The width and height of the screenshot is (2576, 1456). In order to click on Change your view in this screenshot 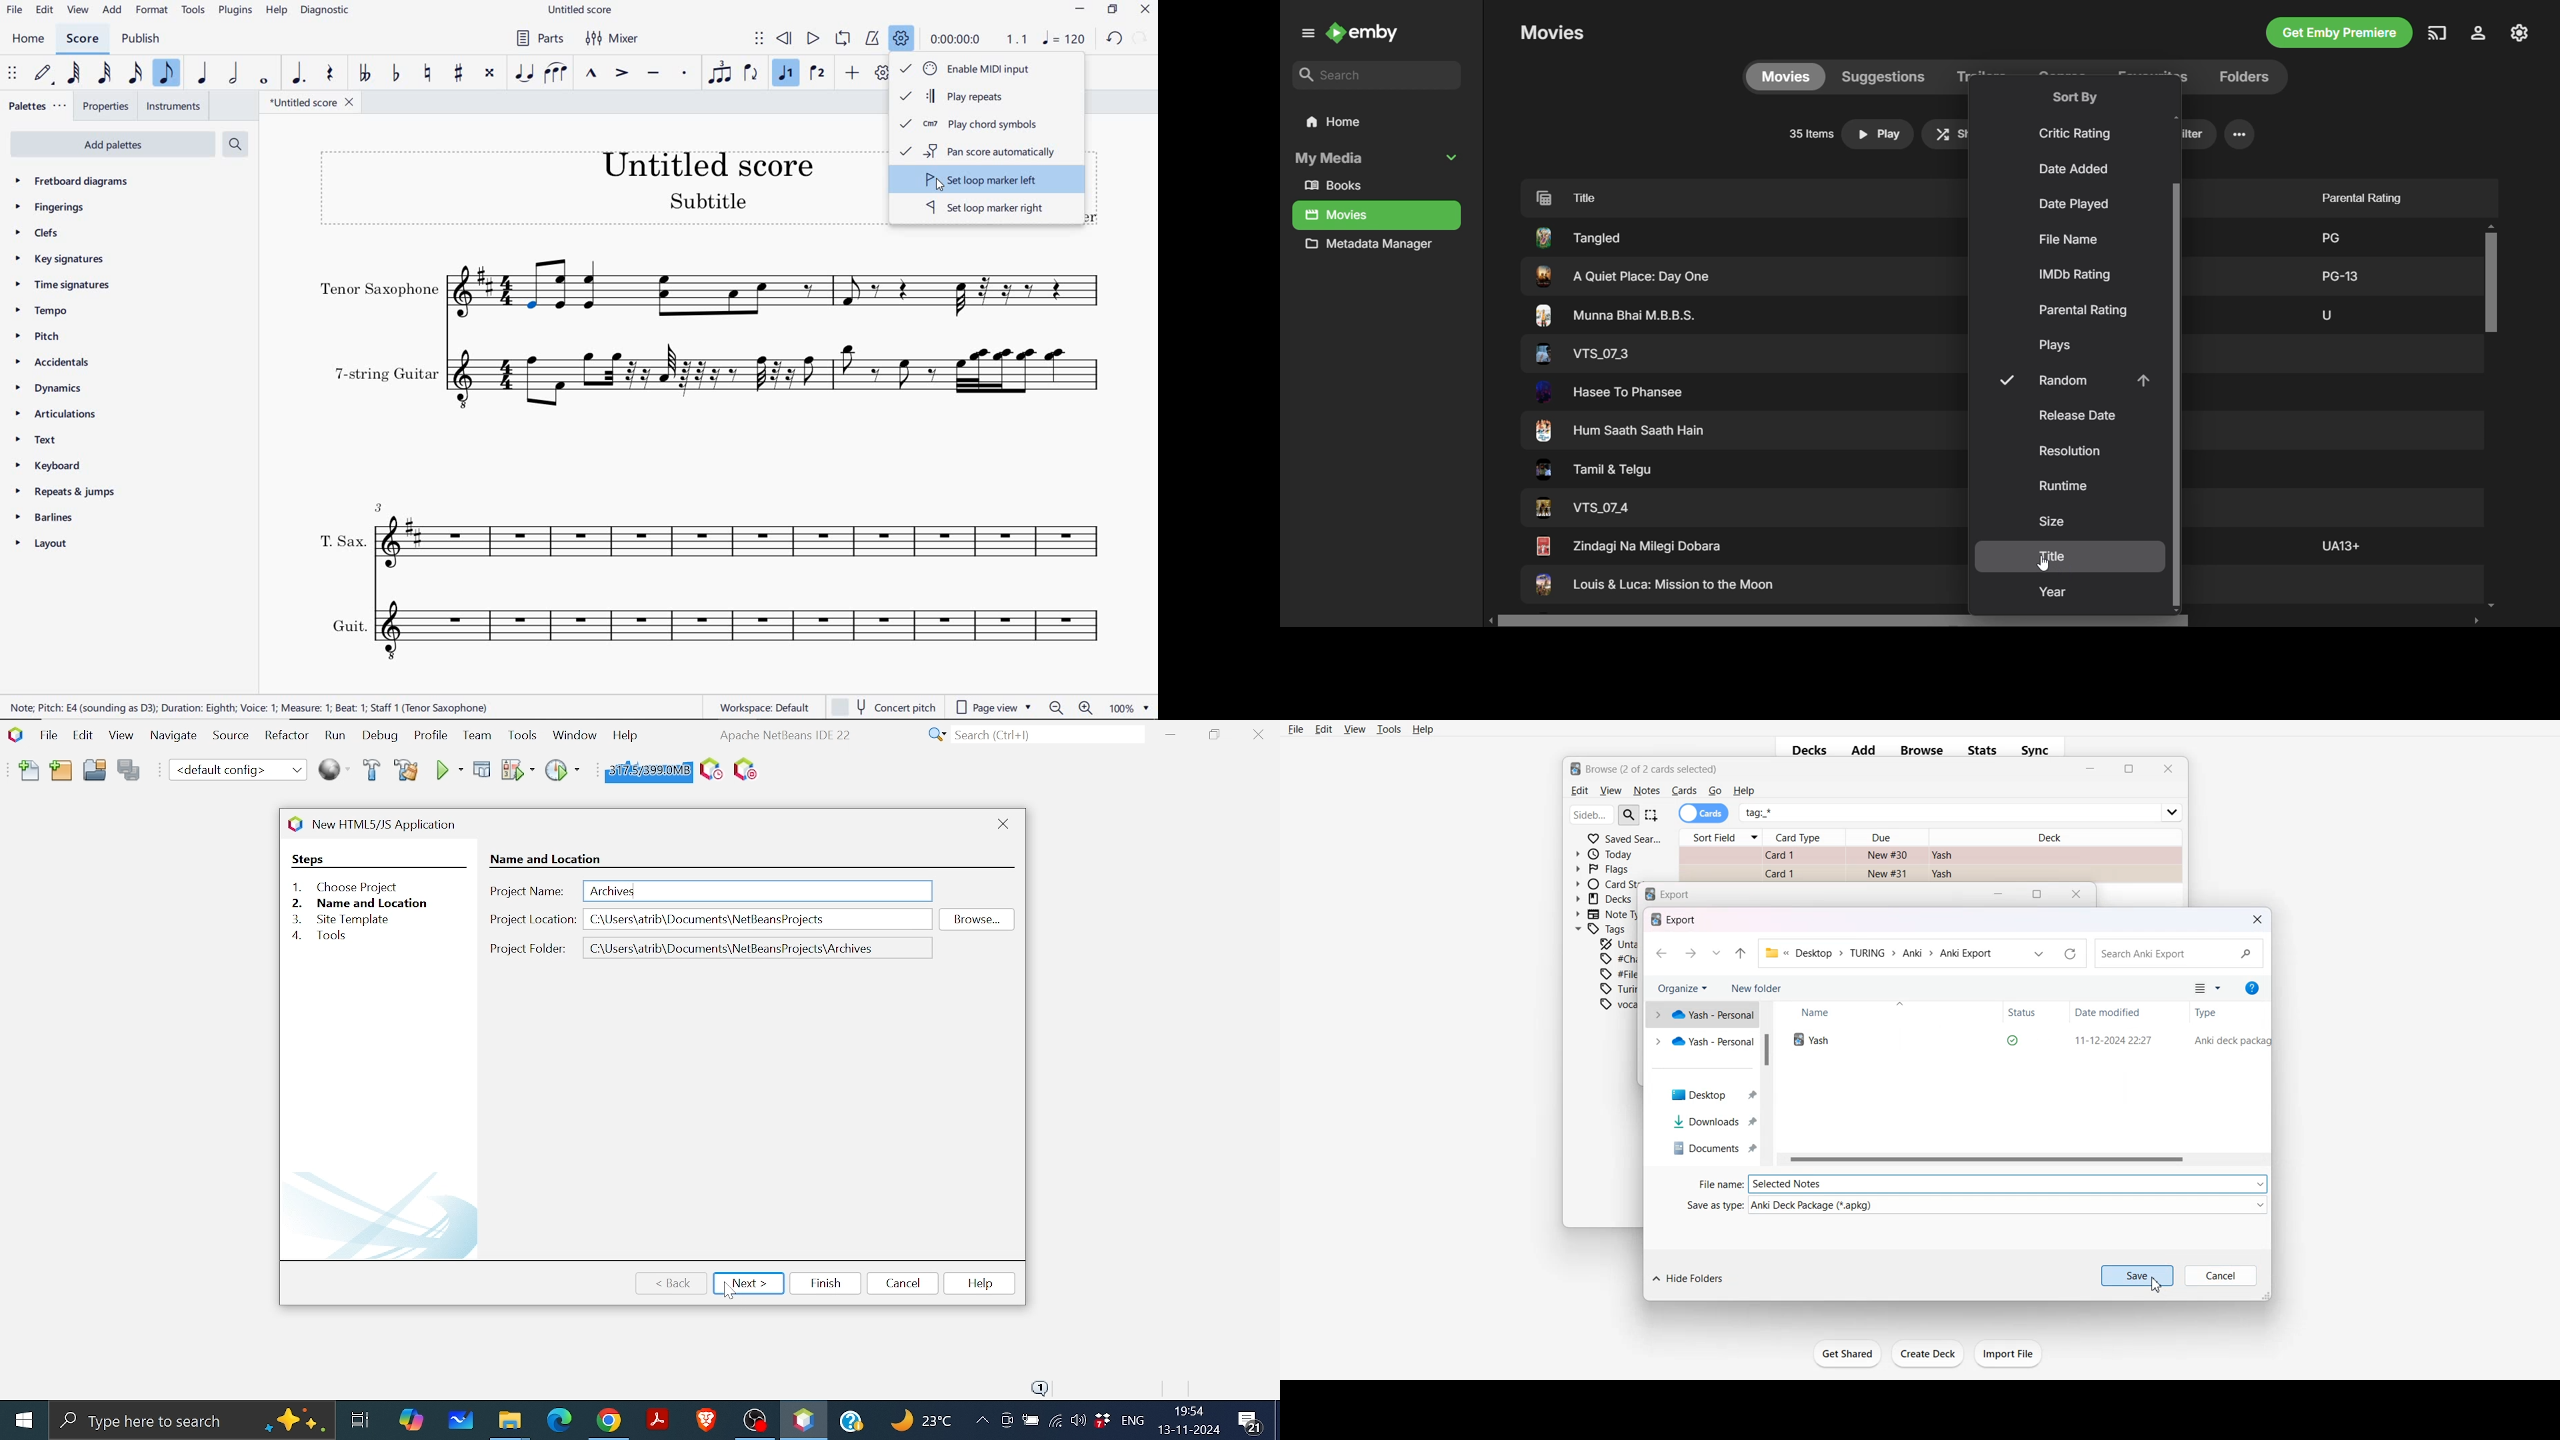, I will do `click(2207, 988)`.